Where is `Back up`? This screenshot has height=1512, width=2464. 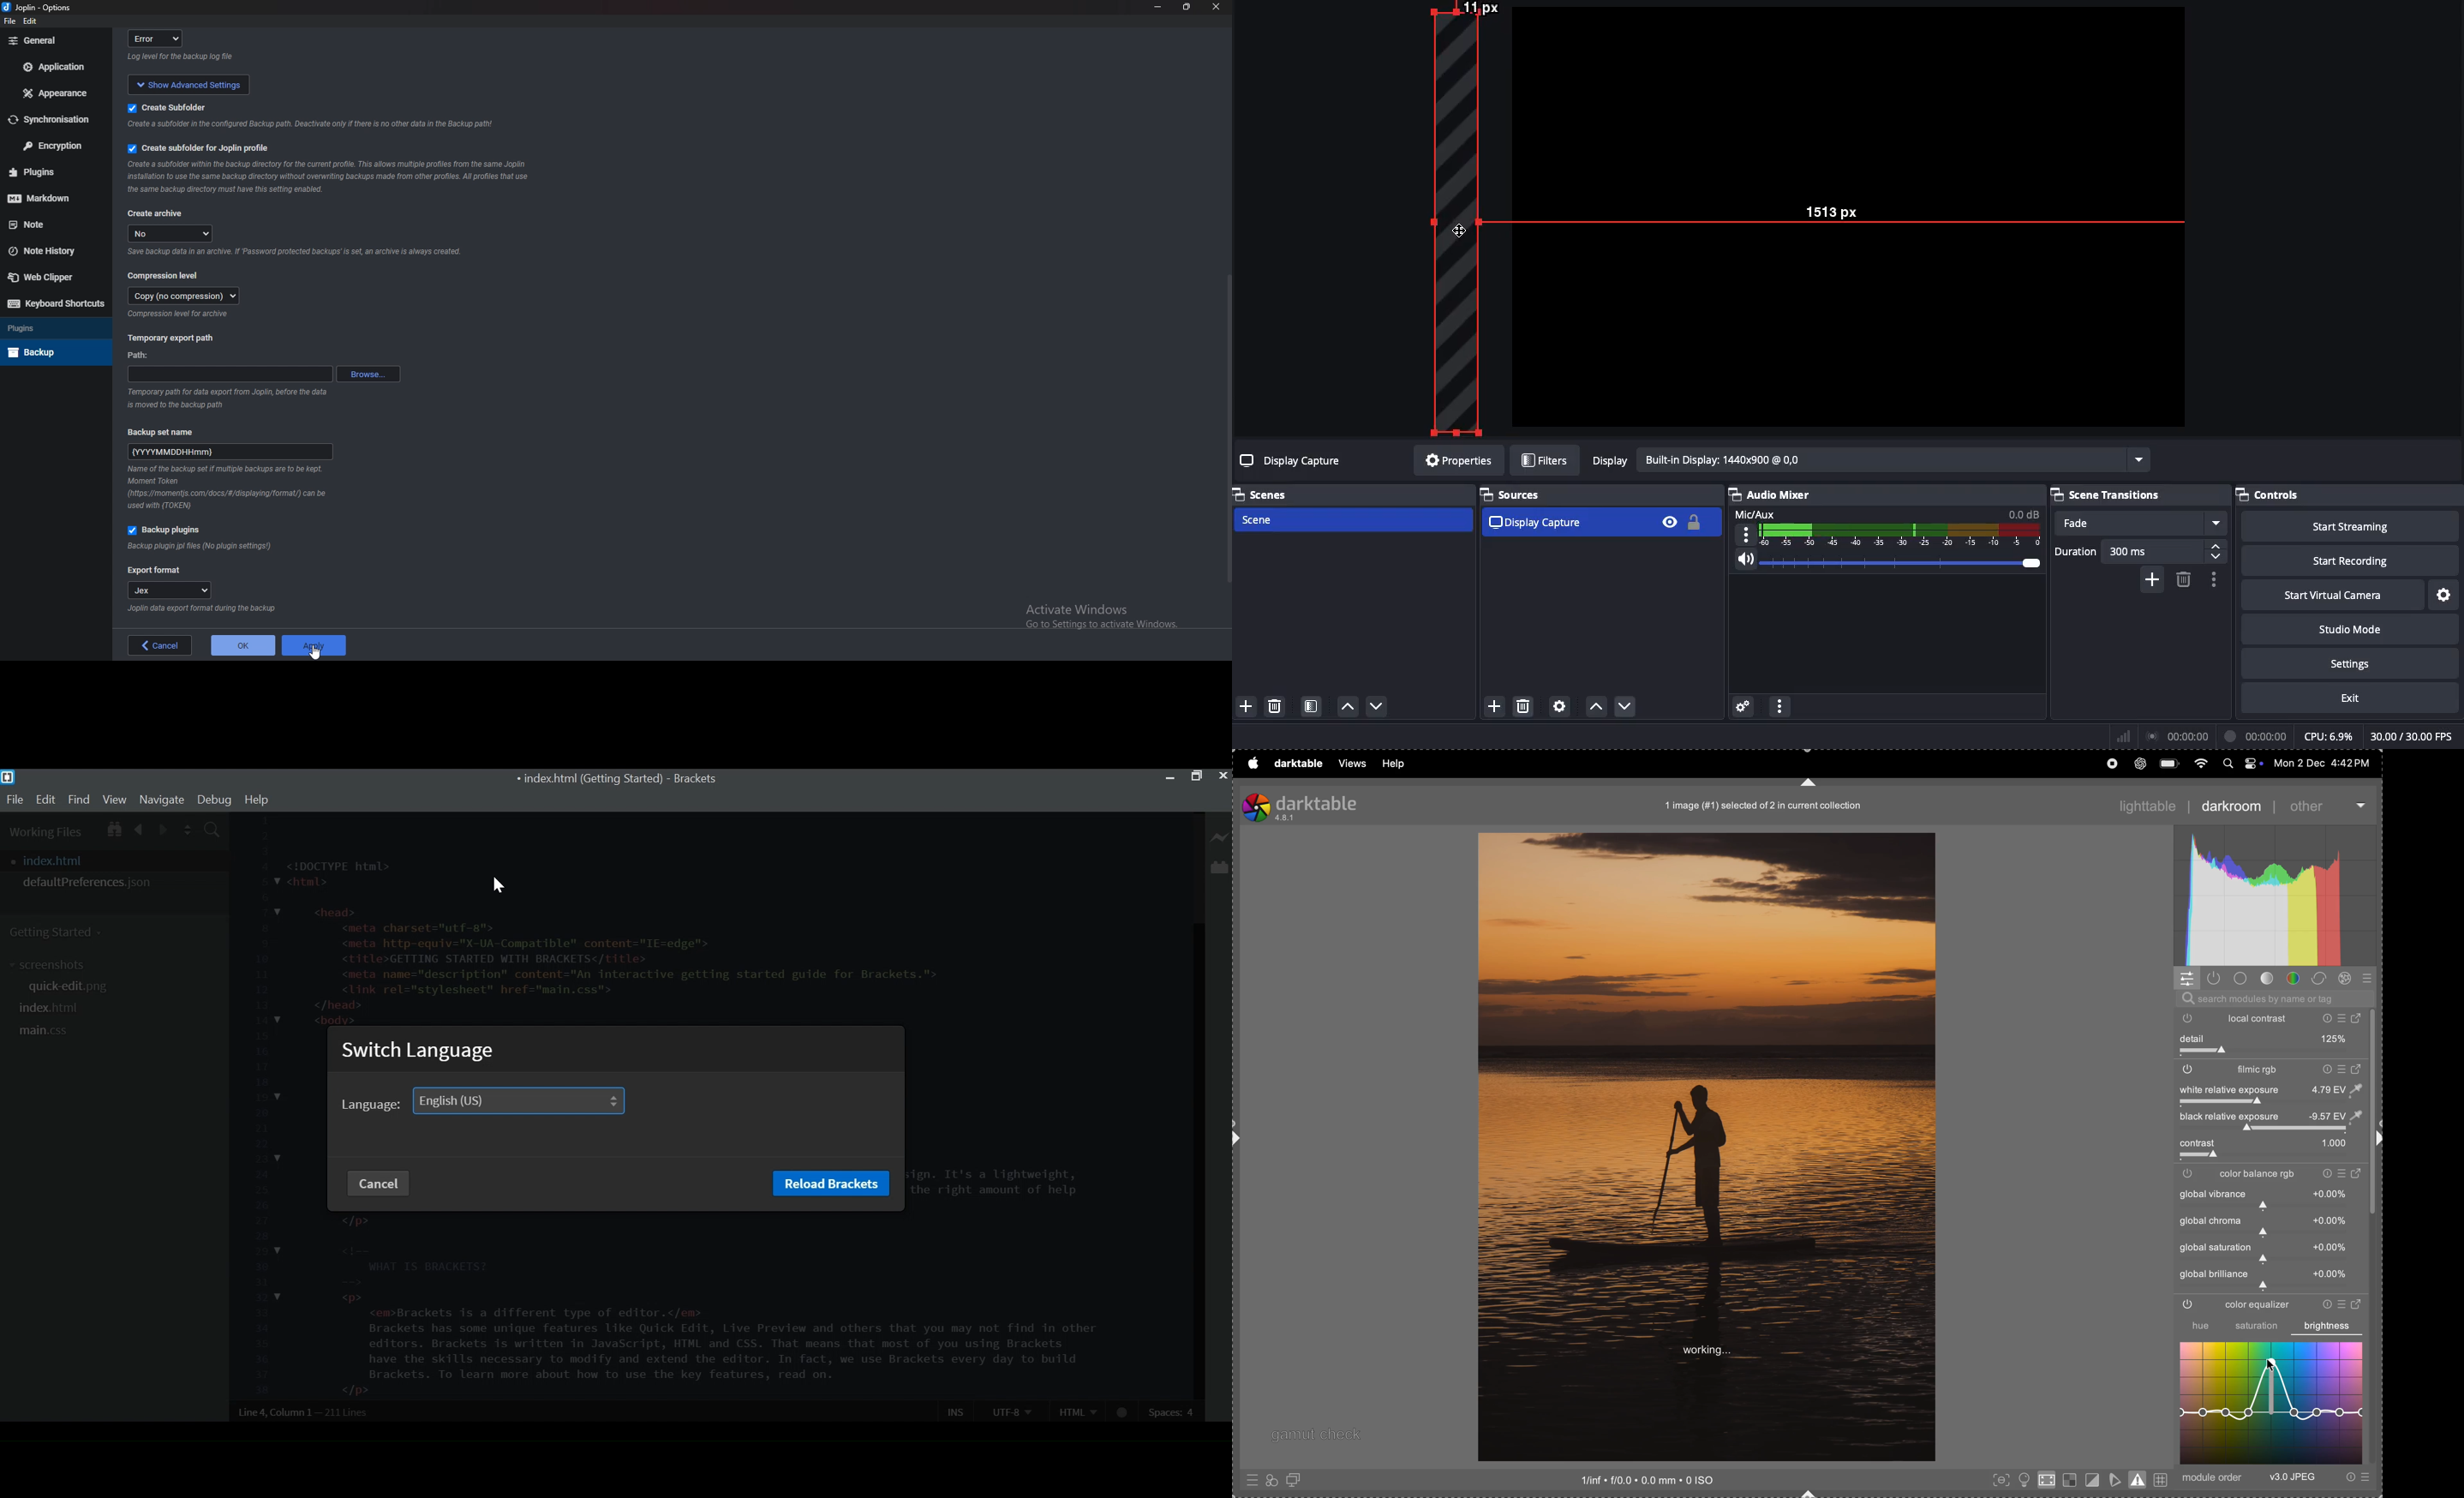
Back up is located at coordinates (52, 352).